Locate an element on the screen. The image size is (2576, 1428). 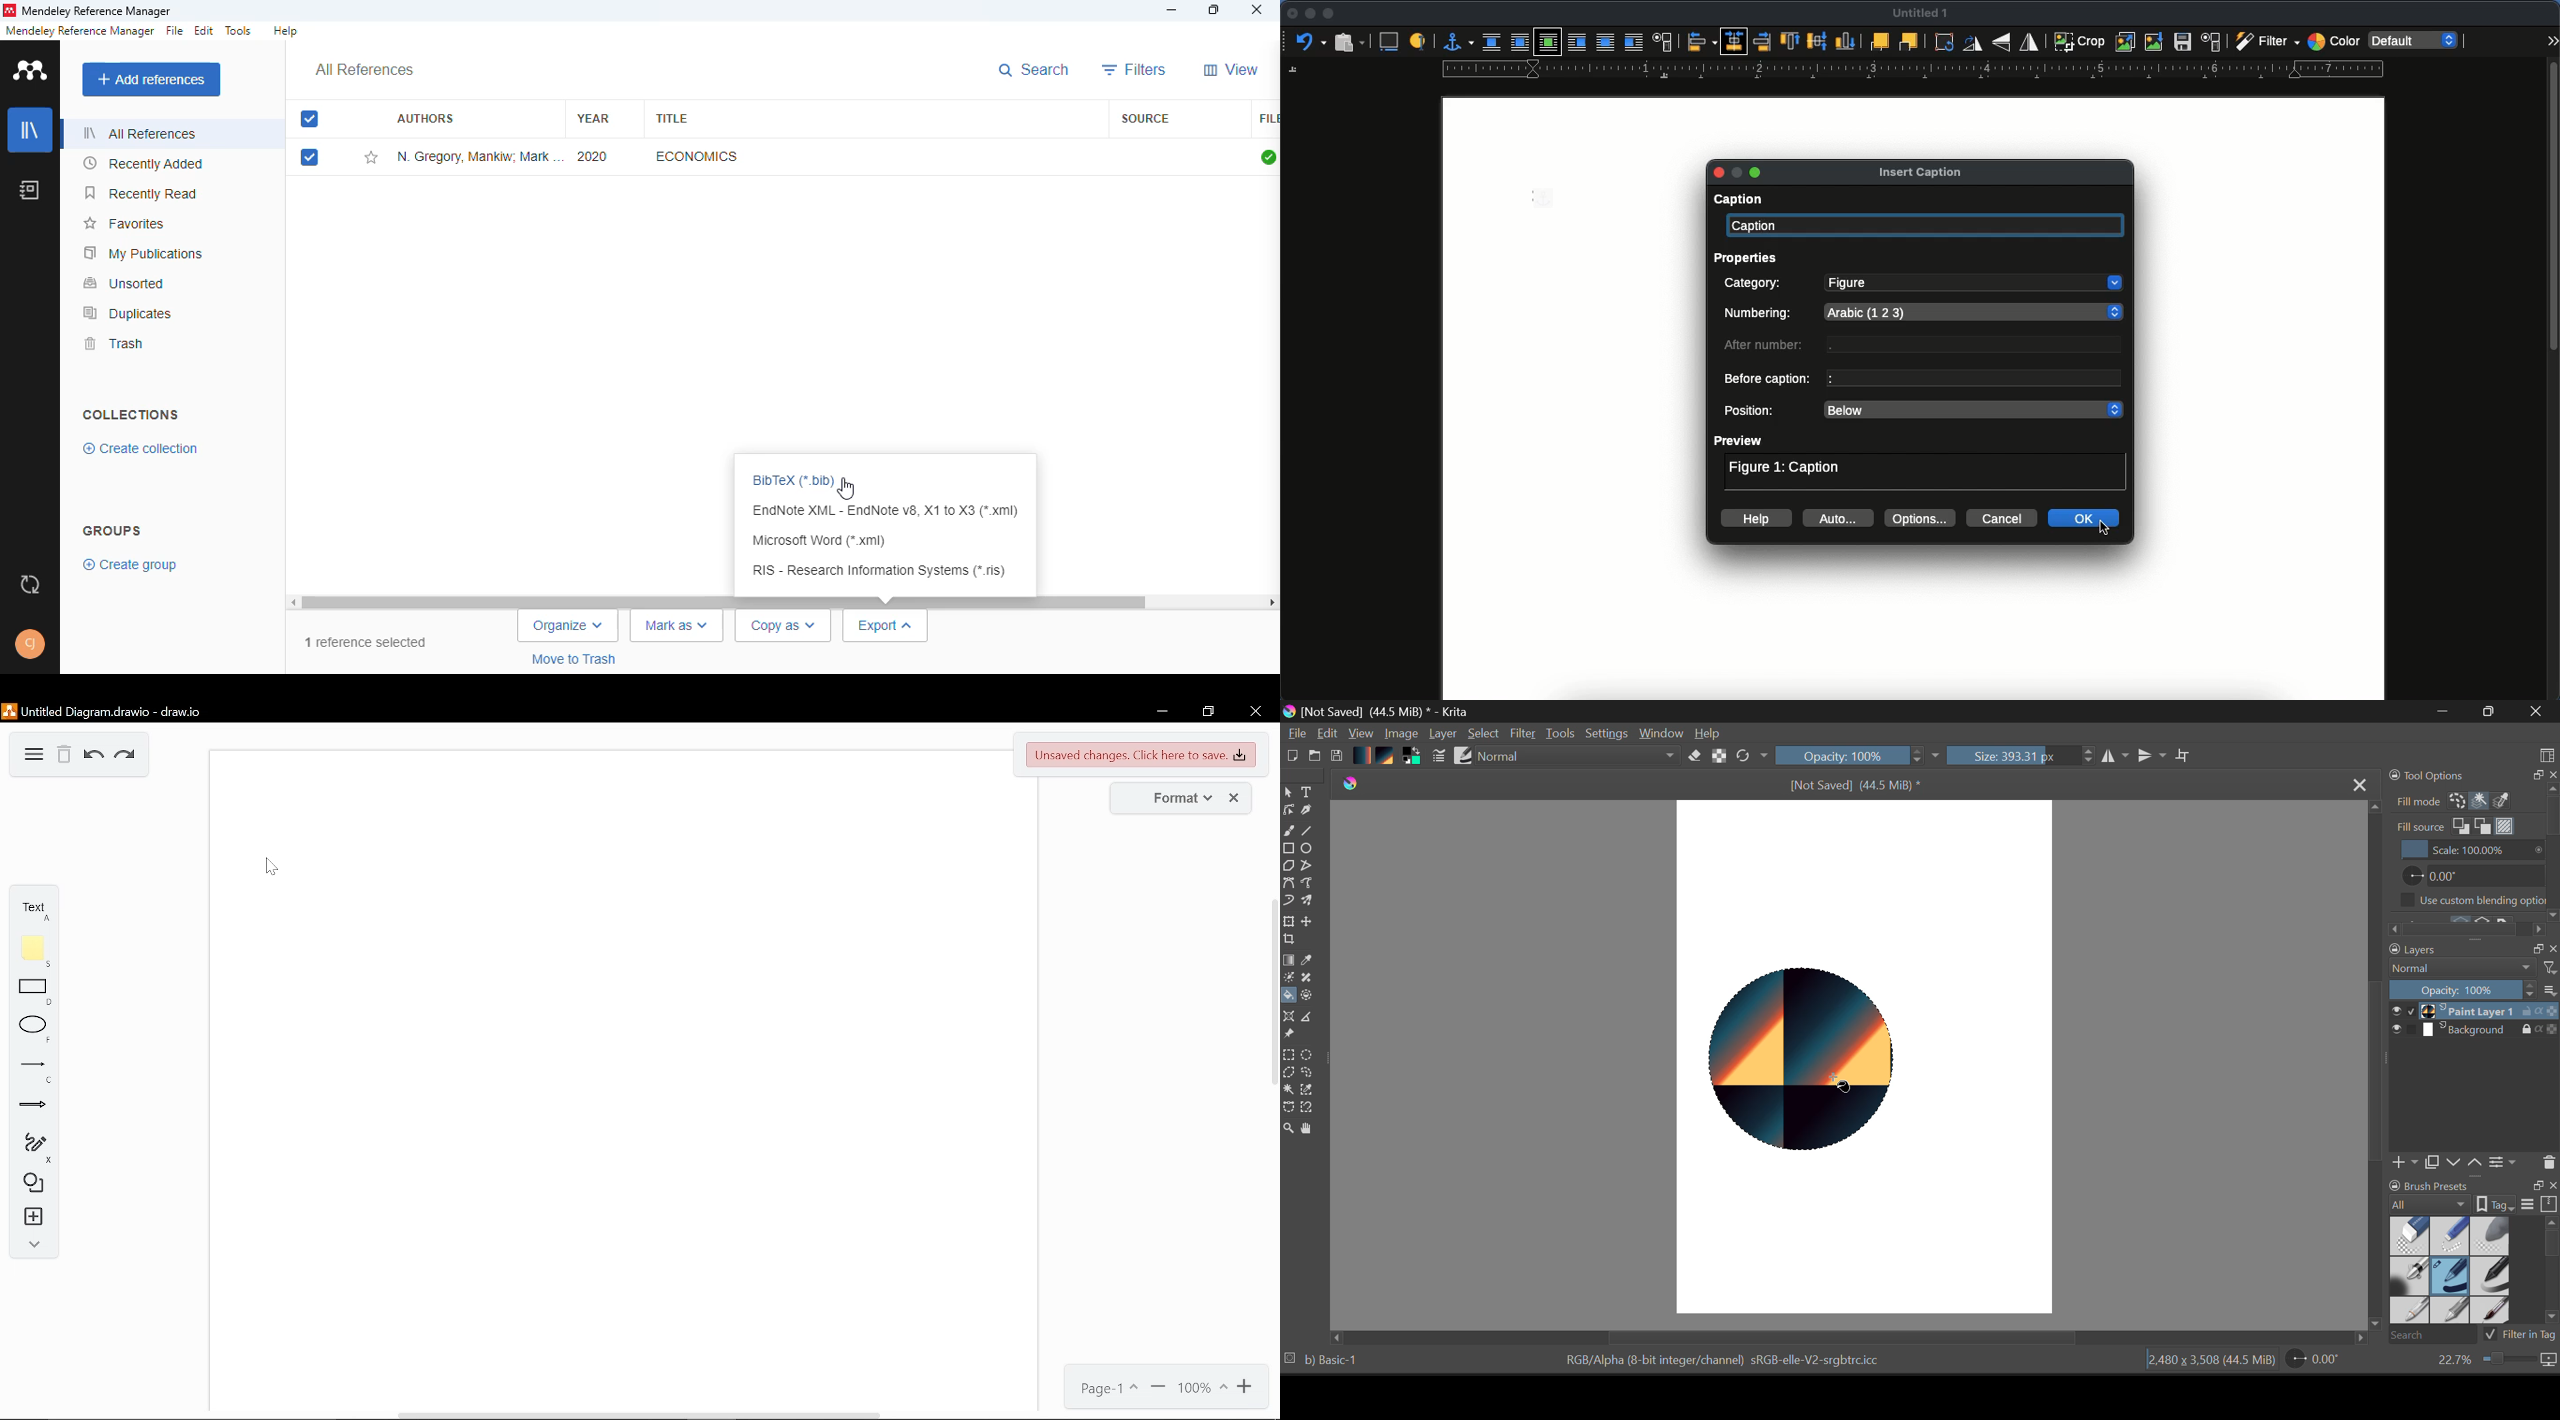
after is located at coordinates (1634, 42).